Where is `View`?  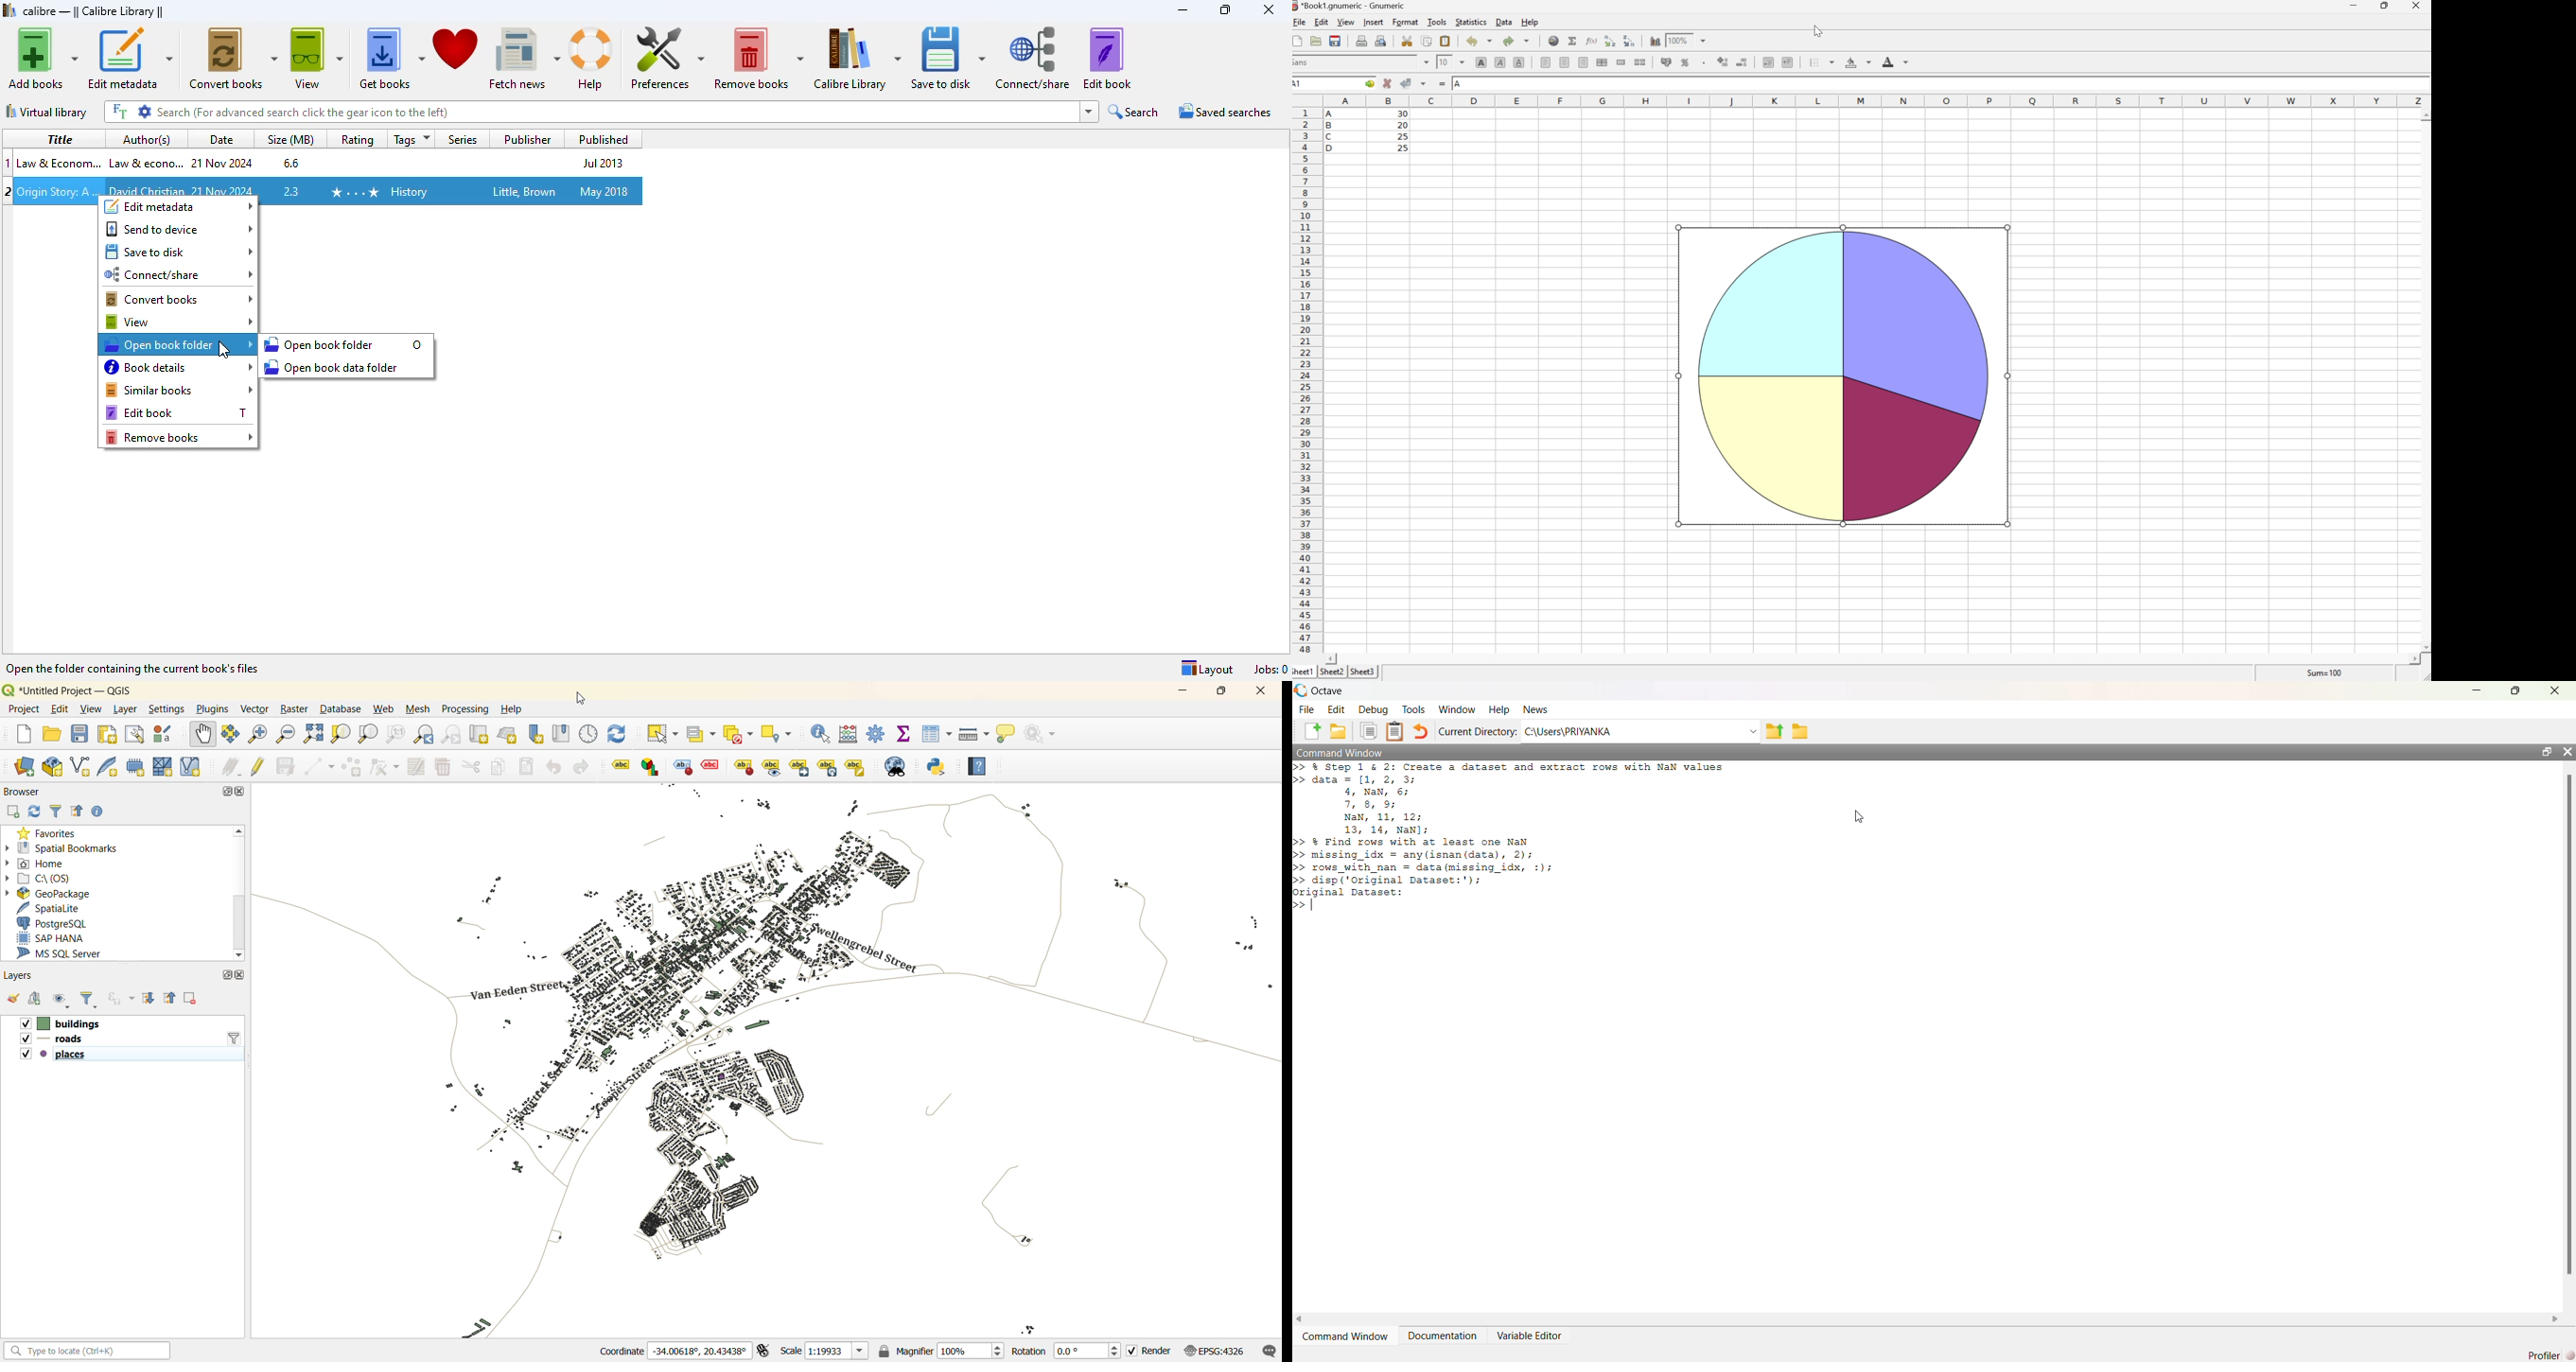 View is located at coordinates (1346, 22).